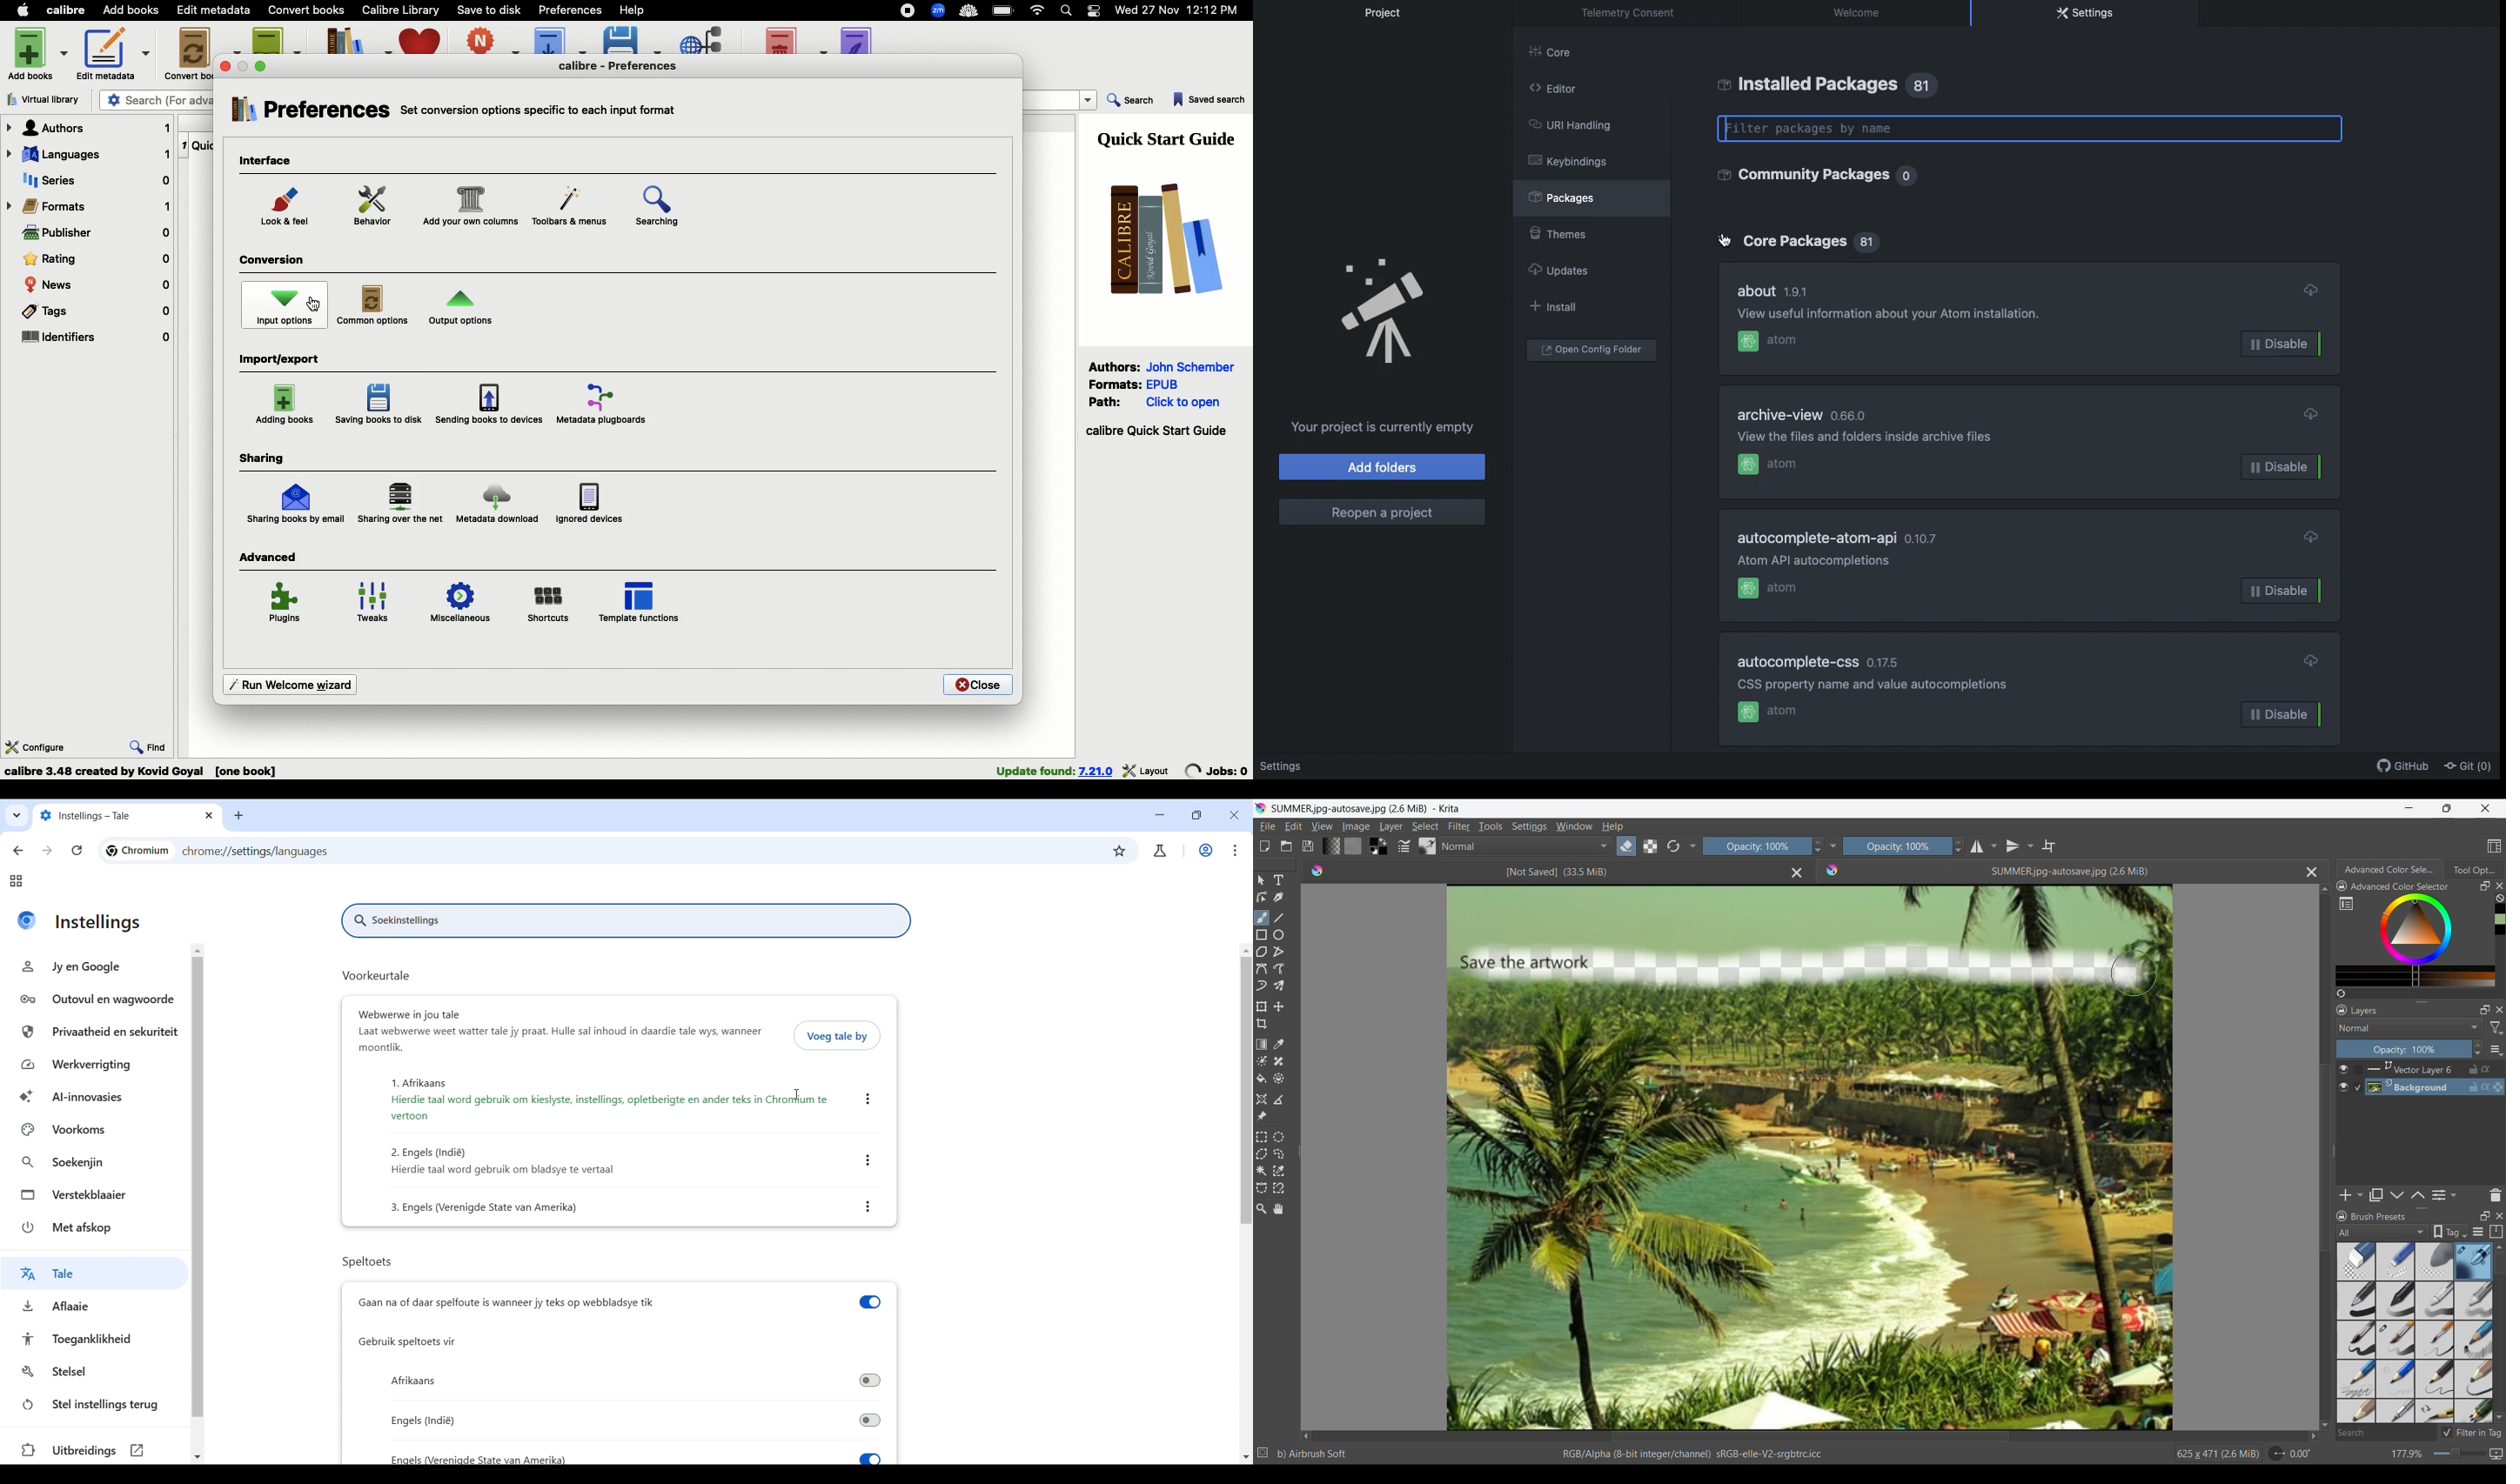  I want to click on Close, so click(977, 685).